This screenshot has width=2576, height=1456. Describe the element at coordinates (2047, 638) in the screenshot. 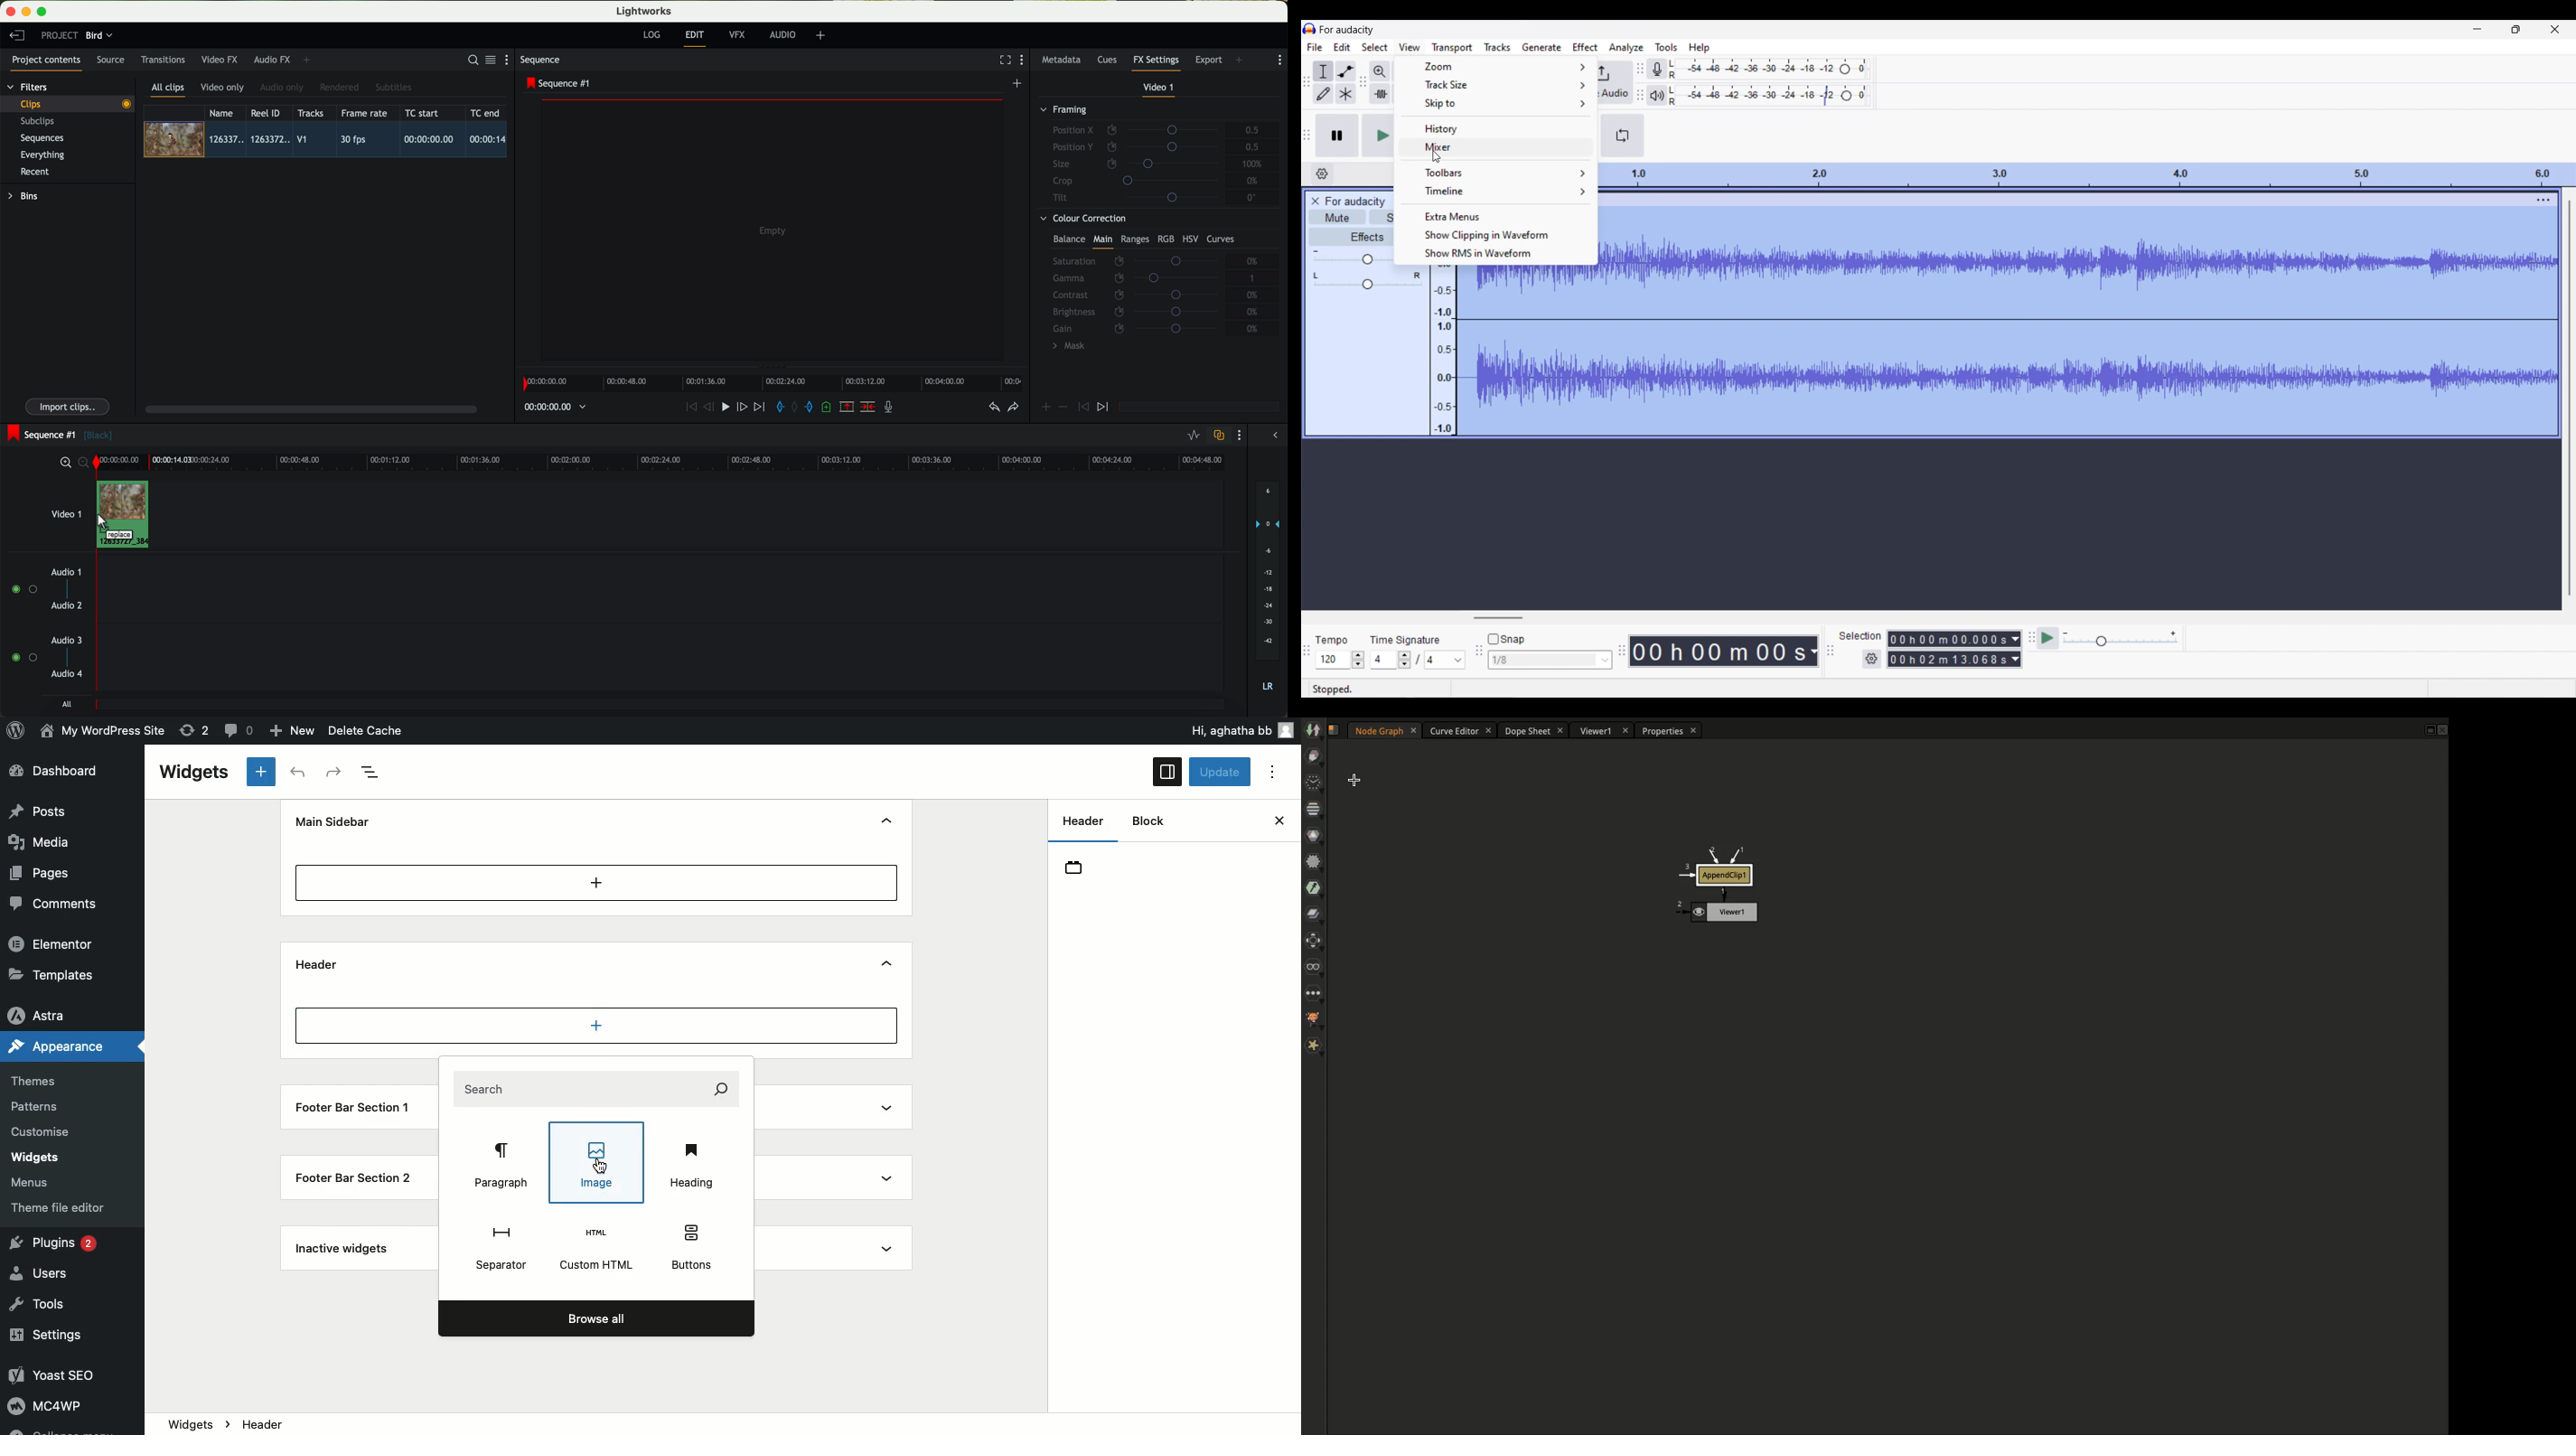

I see `Play at speed/Play at speed once` at that location.